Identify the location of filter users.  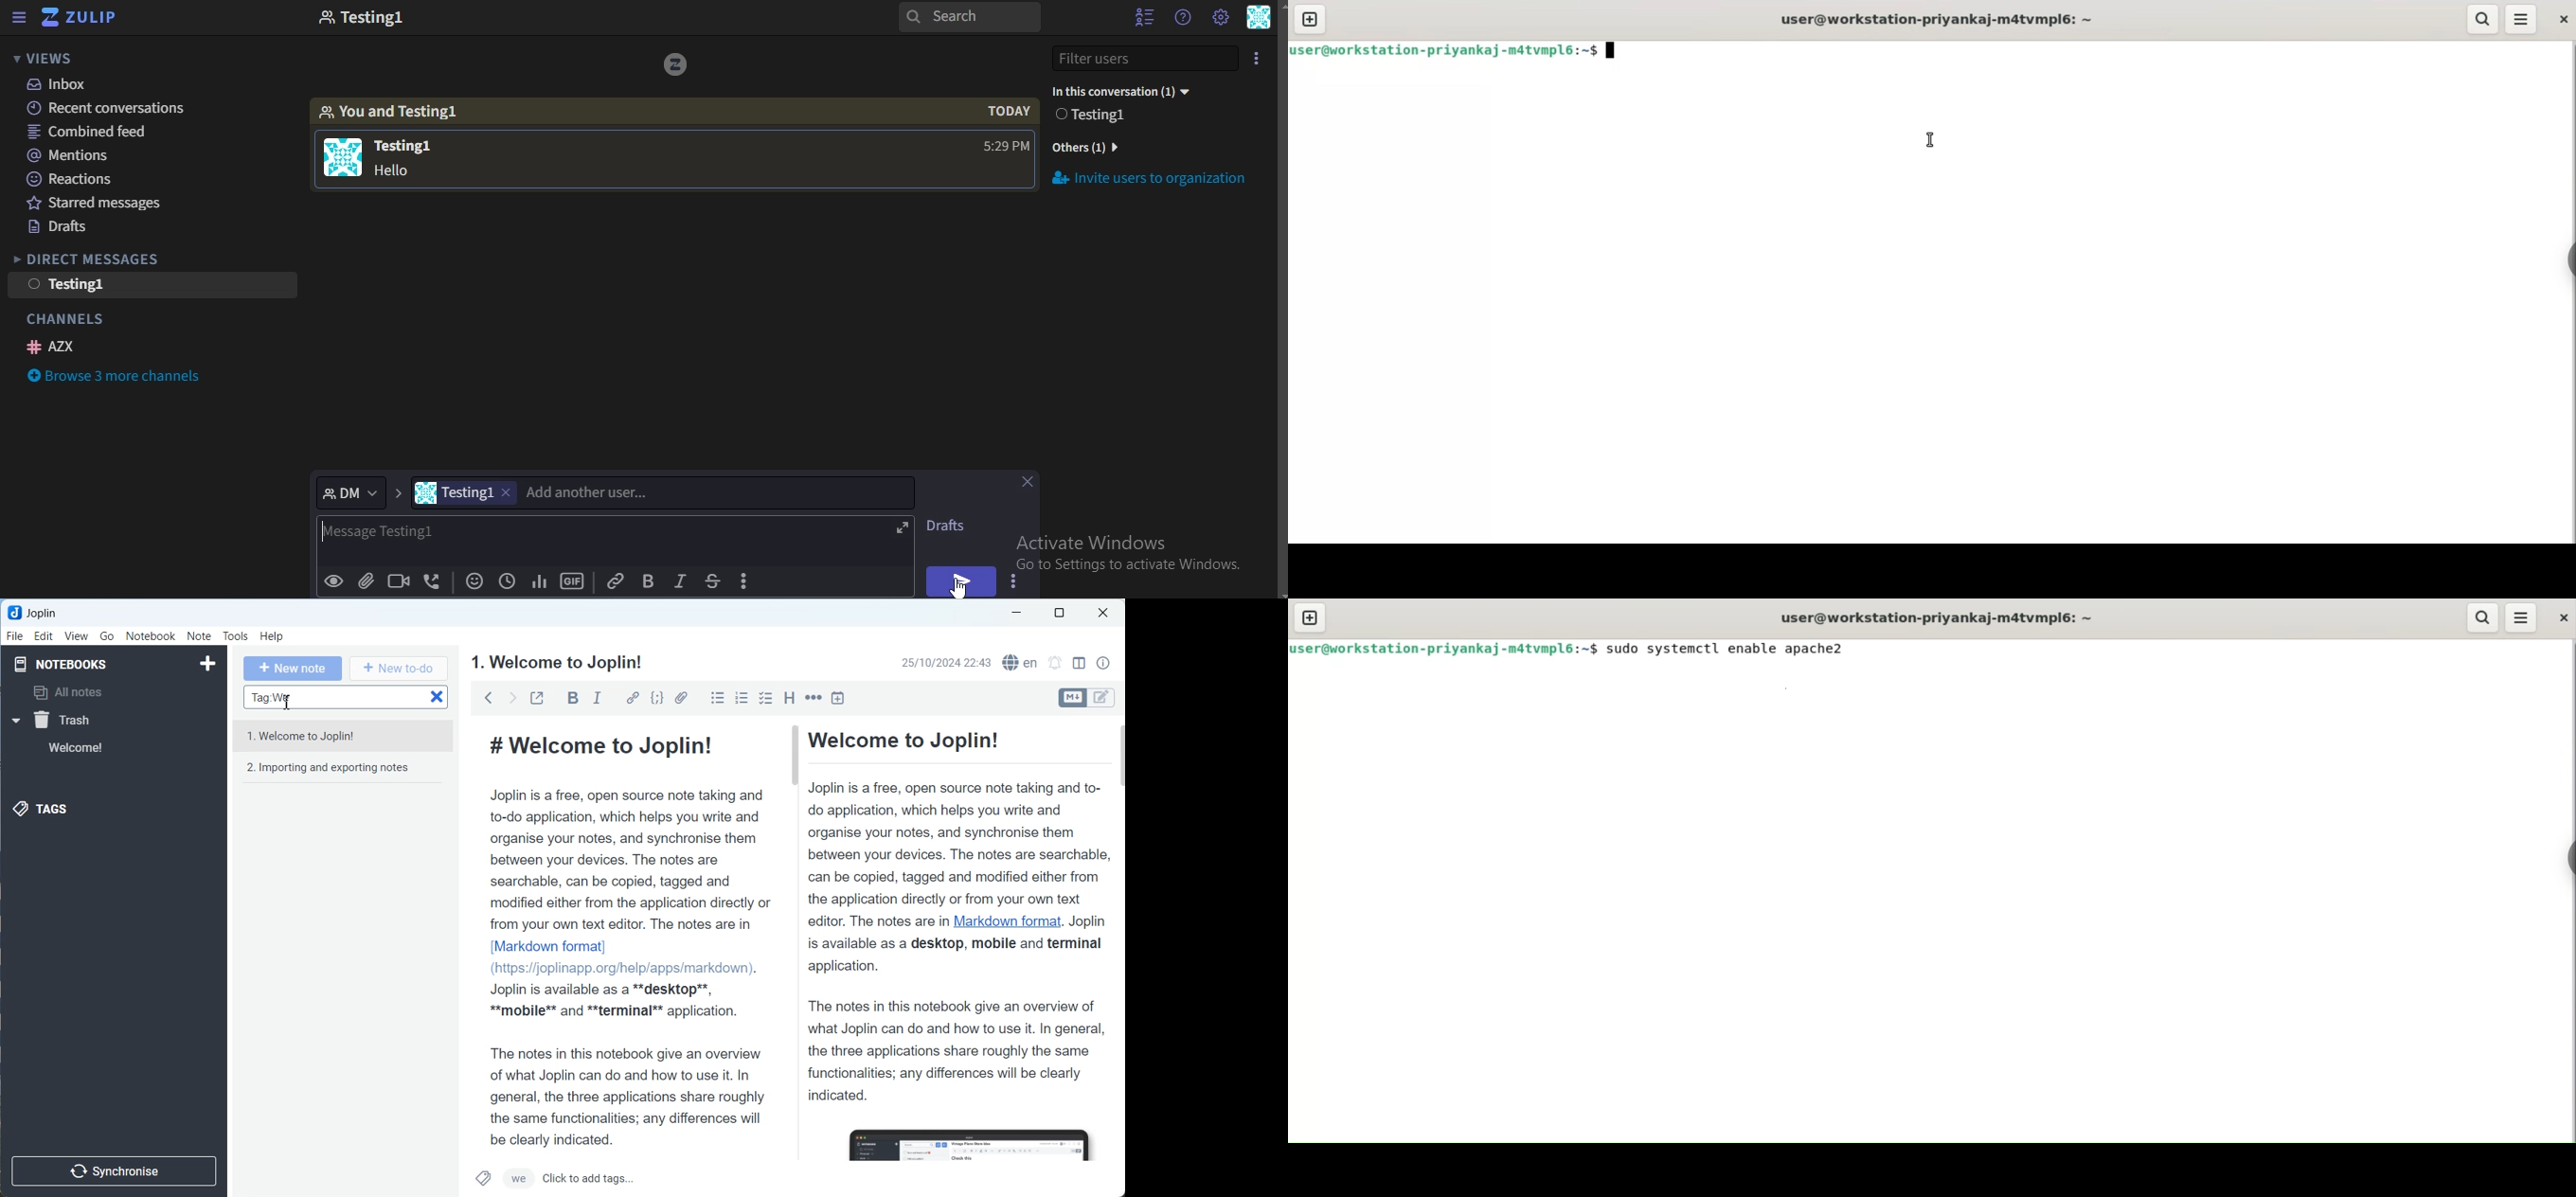
(1147, 56).